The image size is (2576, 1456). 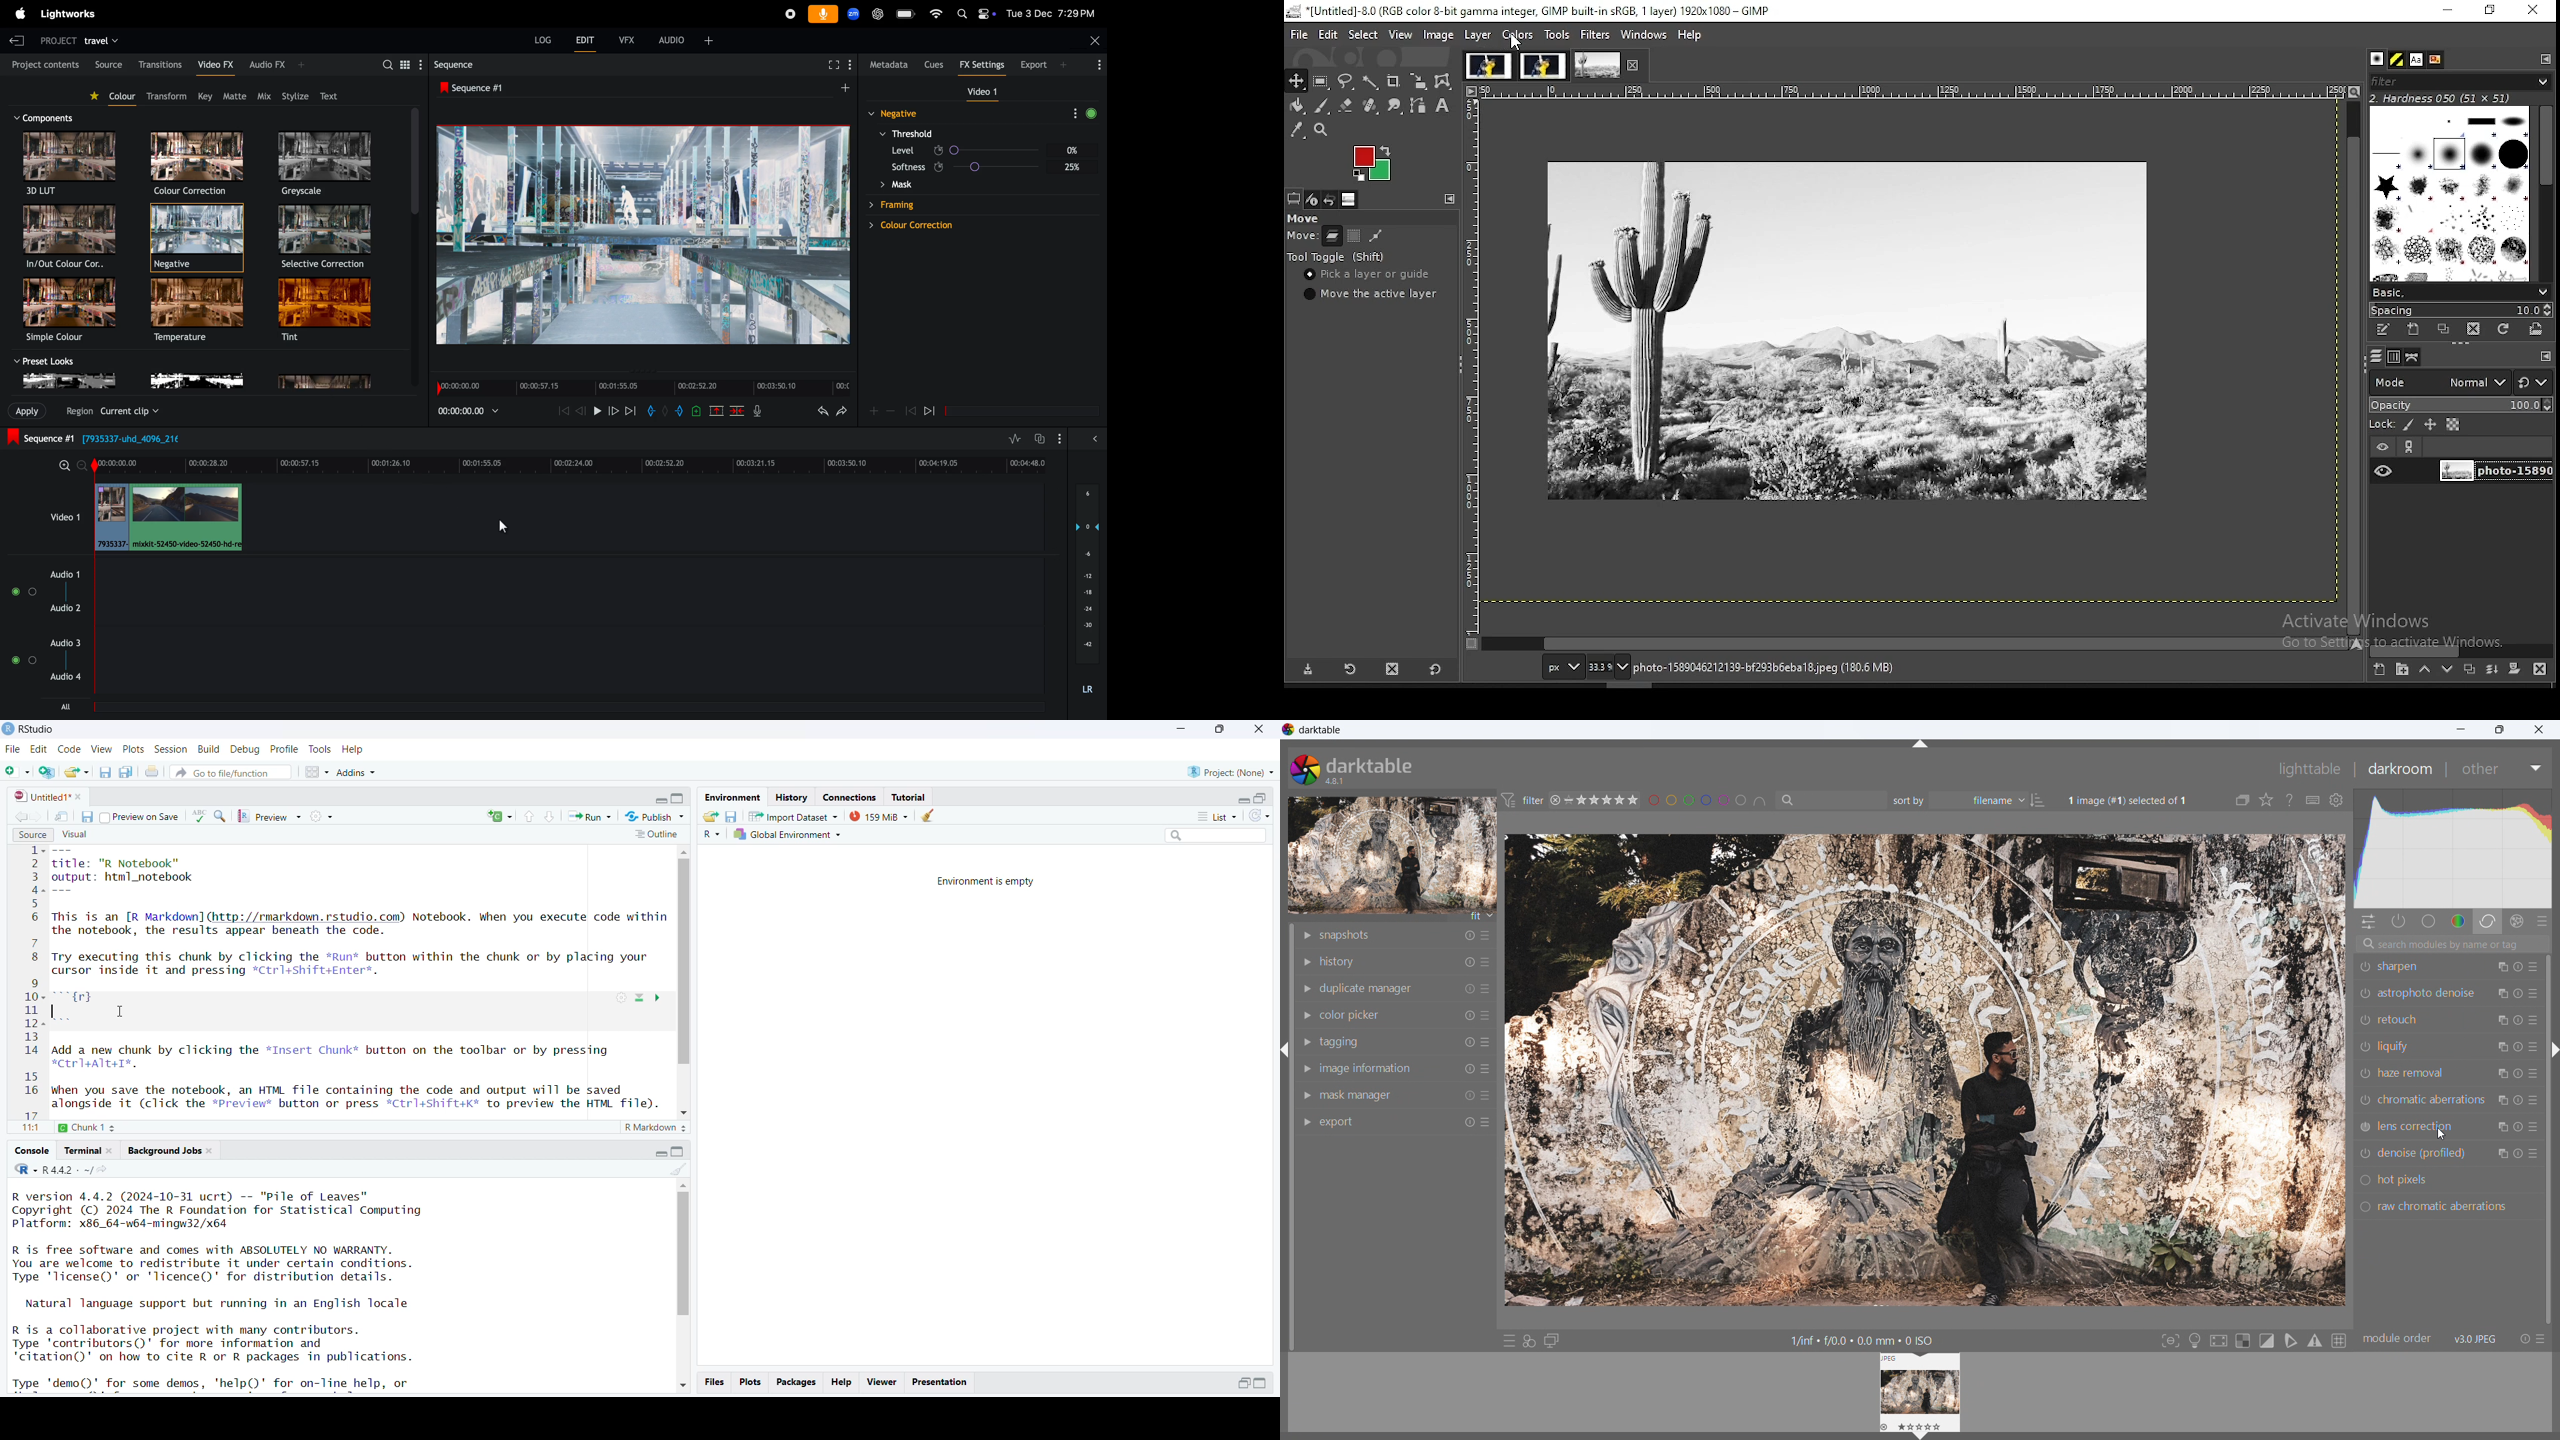 I want to click on go to next section, so click(x=551, y=818).